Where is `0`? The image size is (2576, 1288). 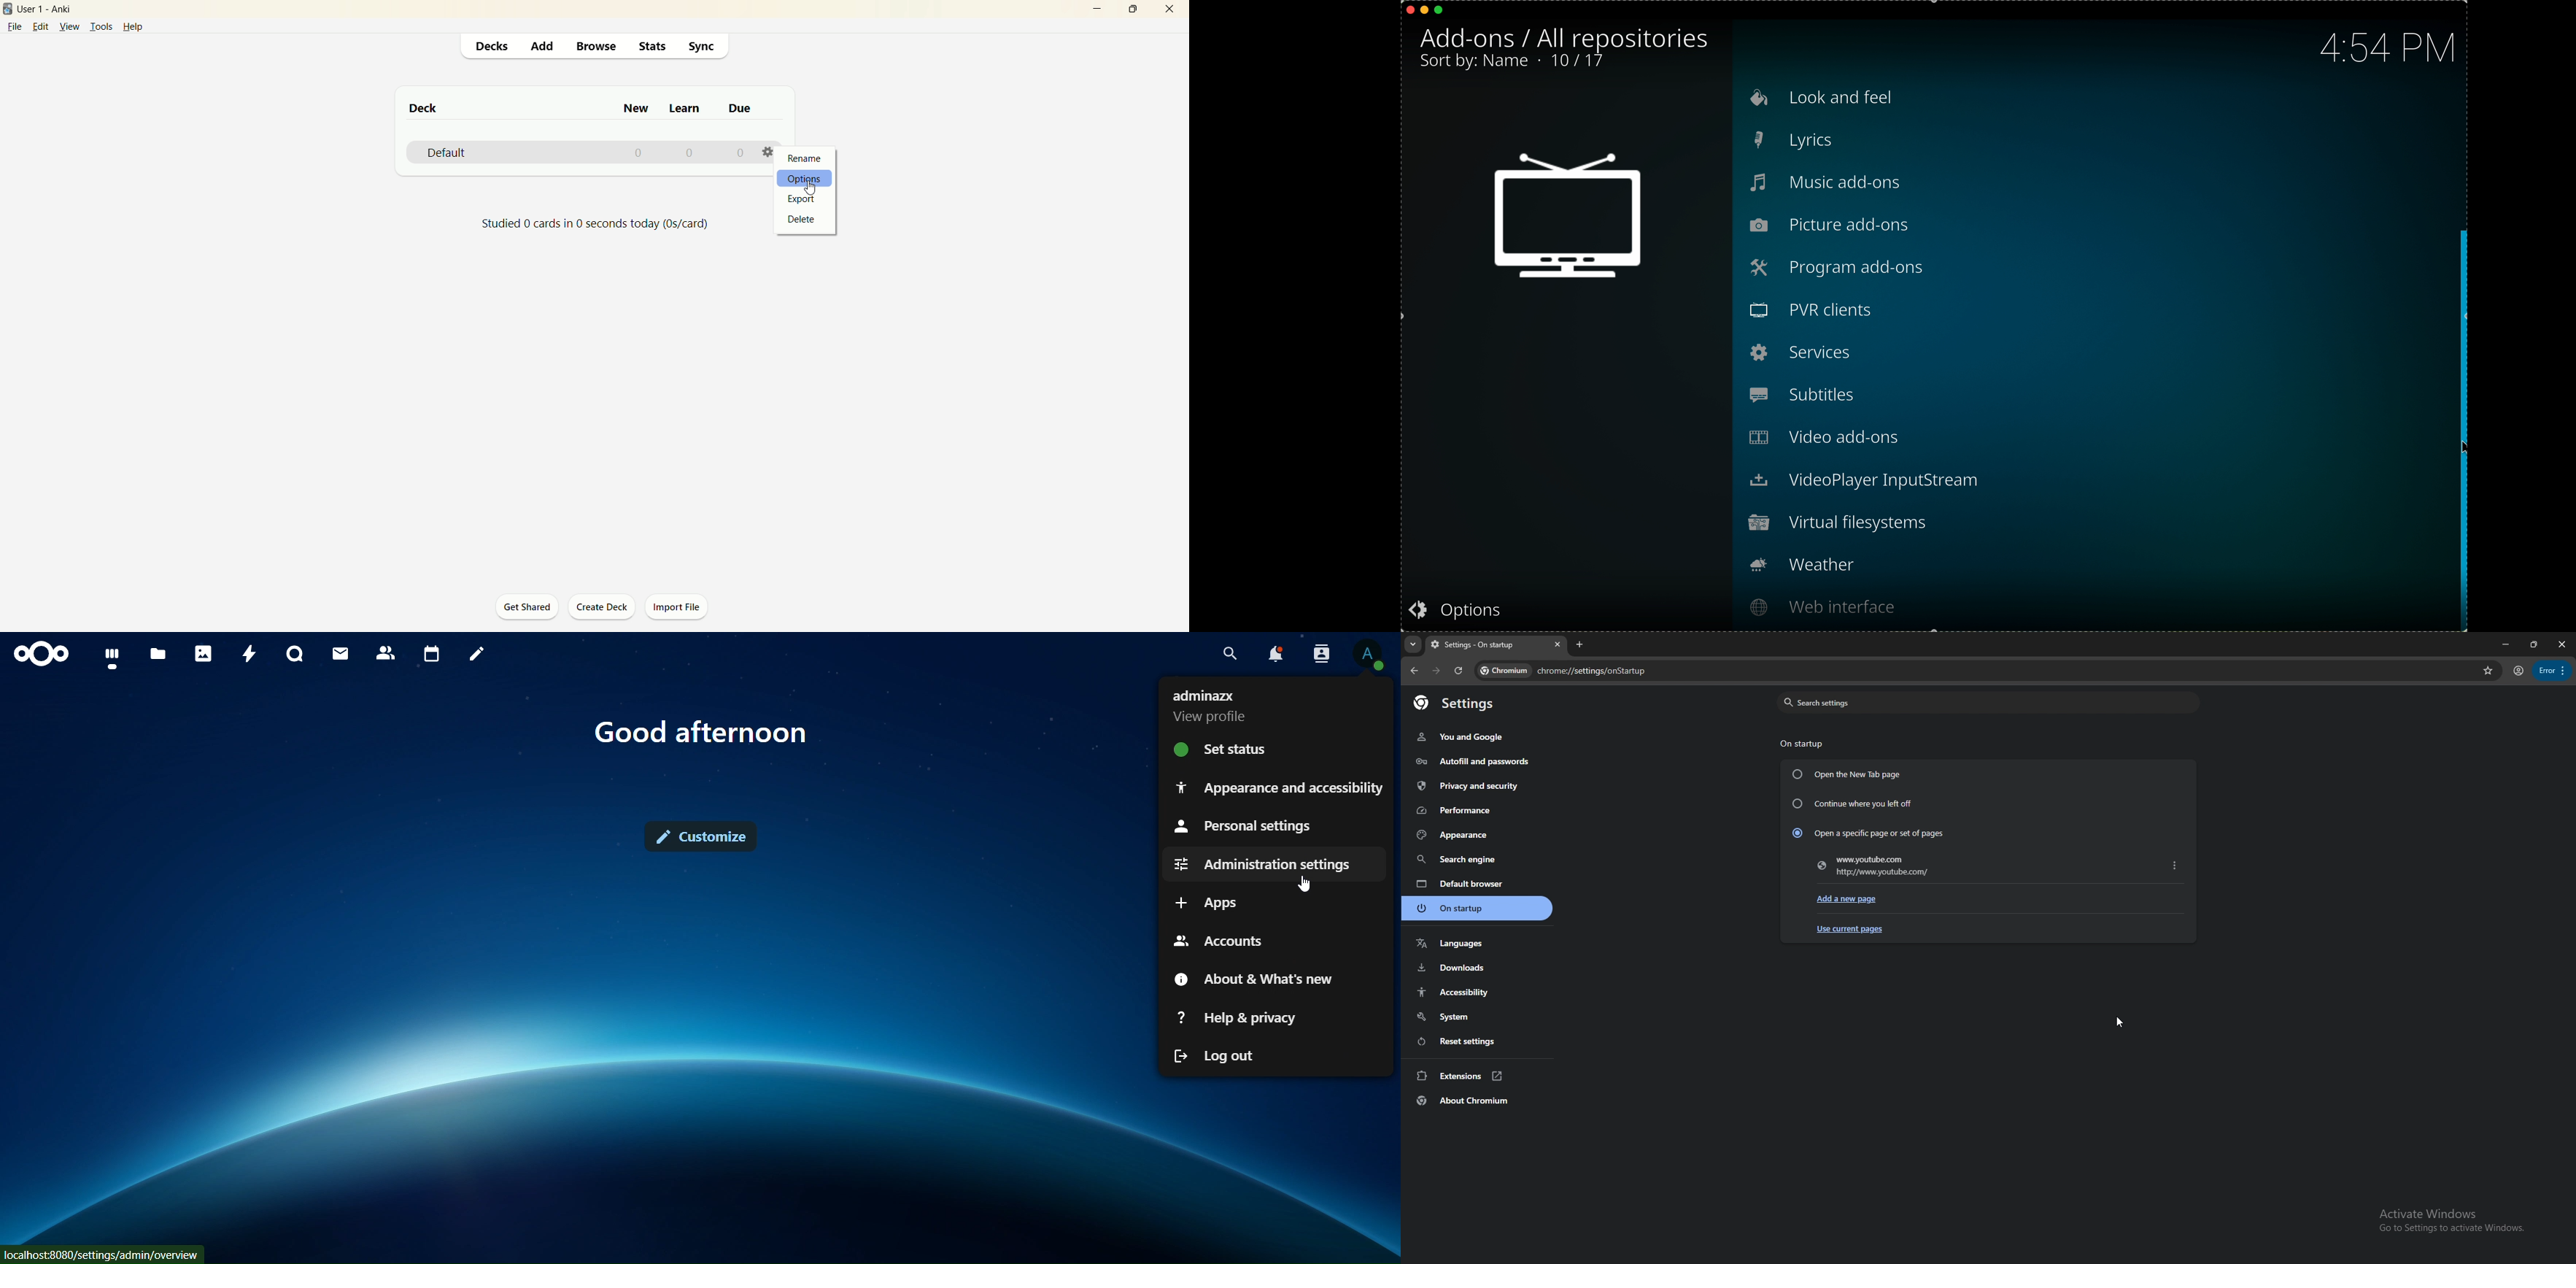 0 is located at coordinates (738, 152).